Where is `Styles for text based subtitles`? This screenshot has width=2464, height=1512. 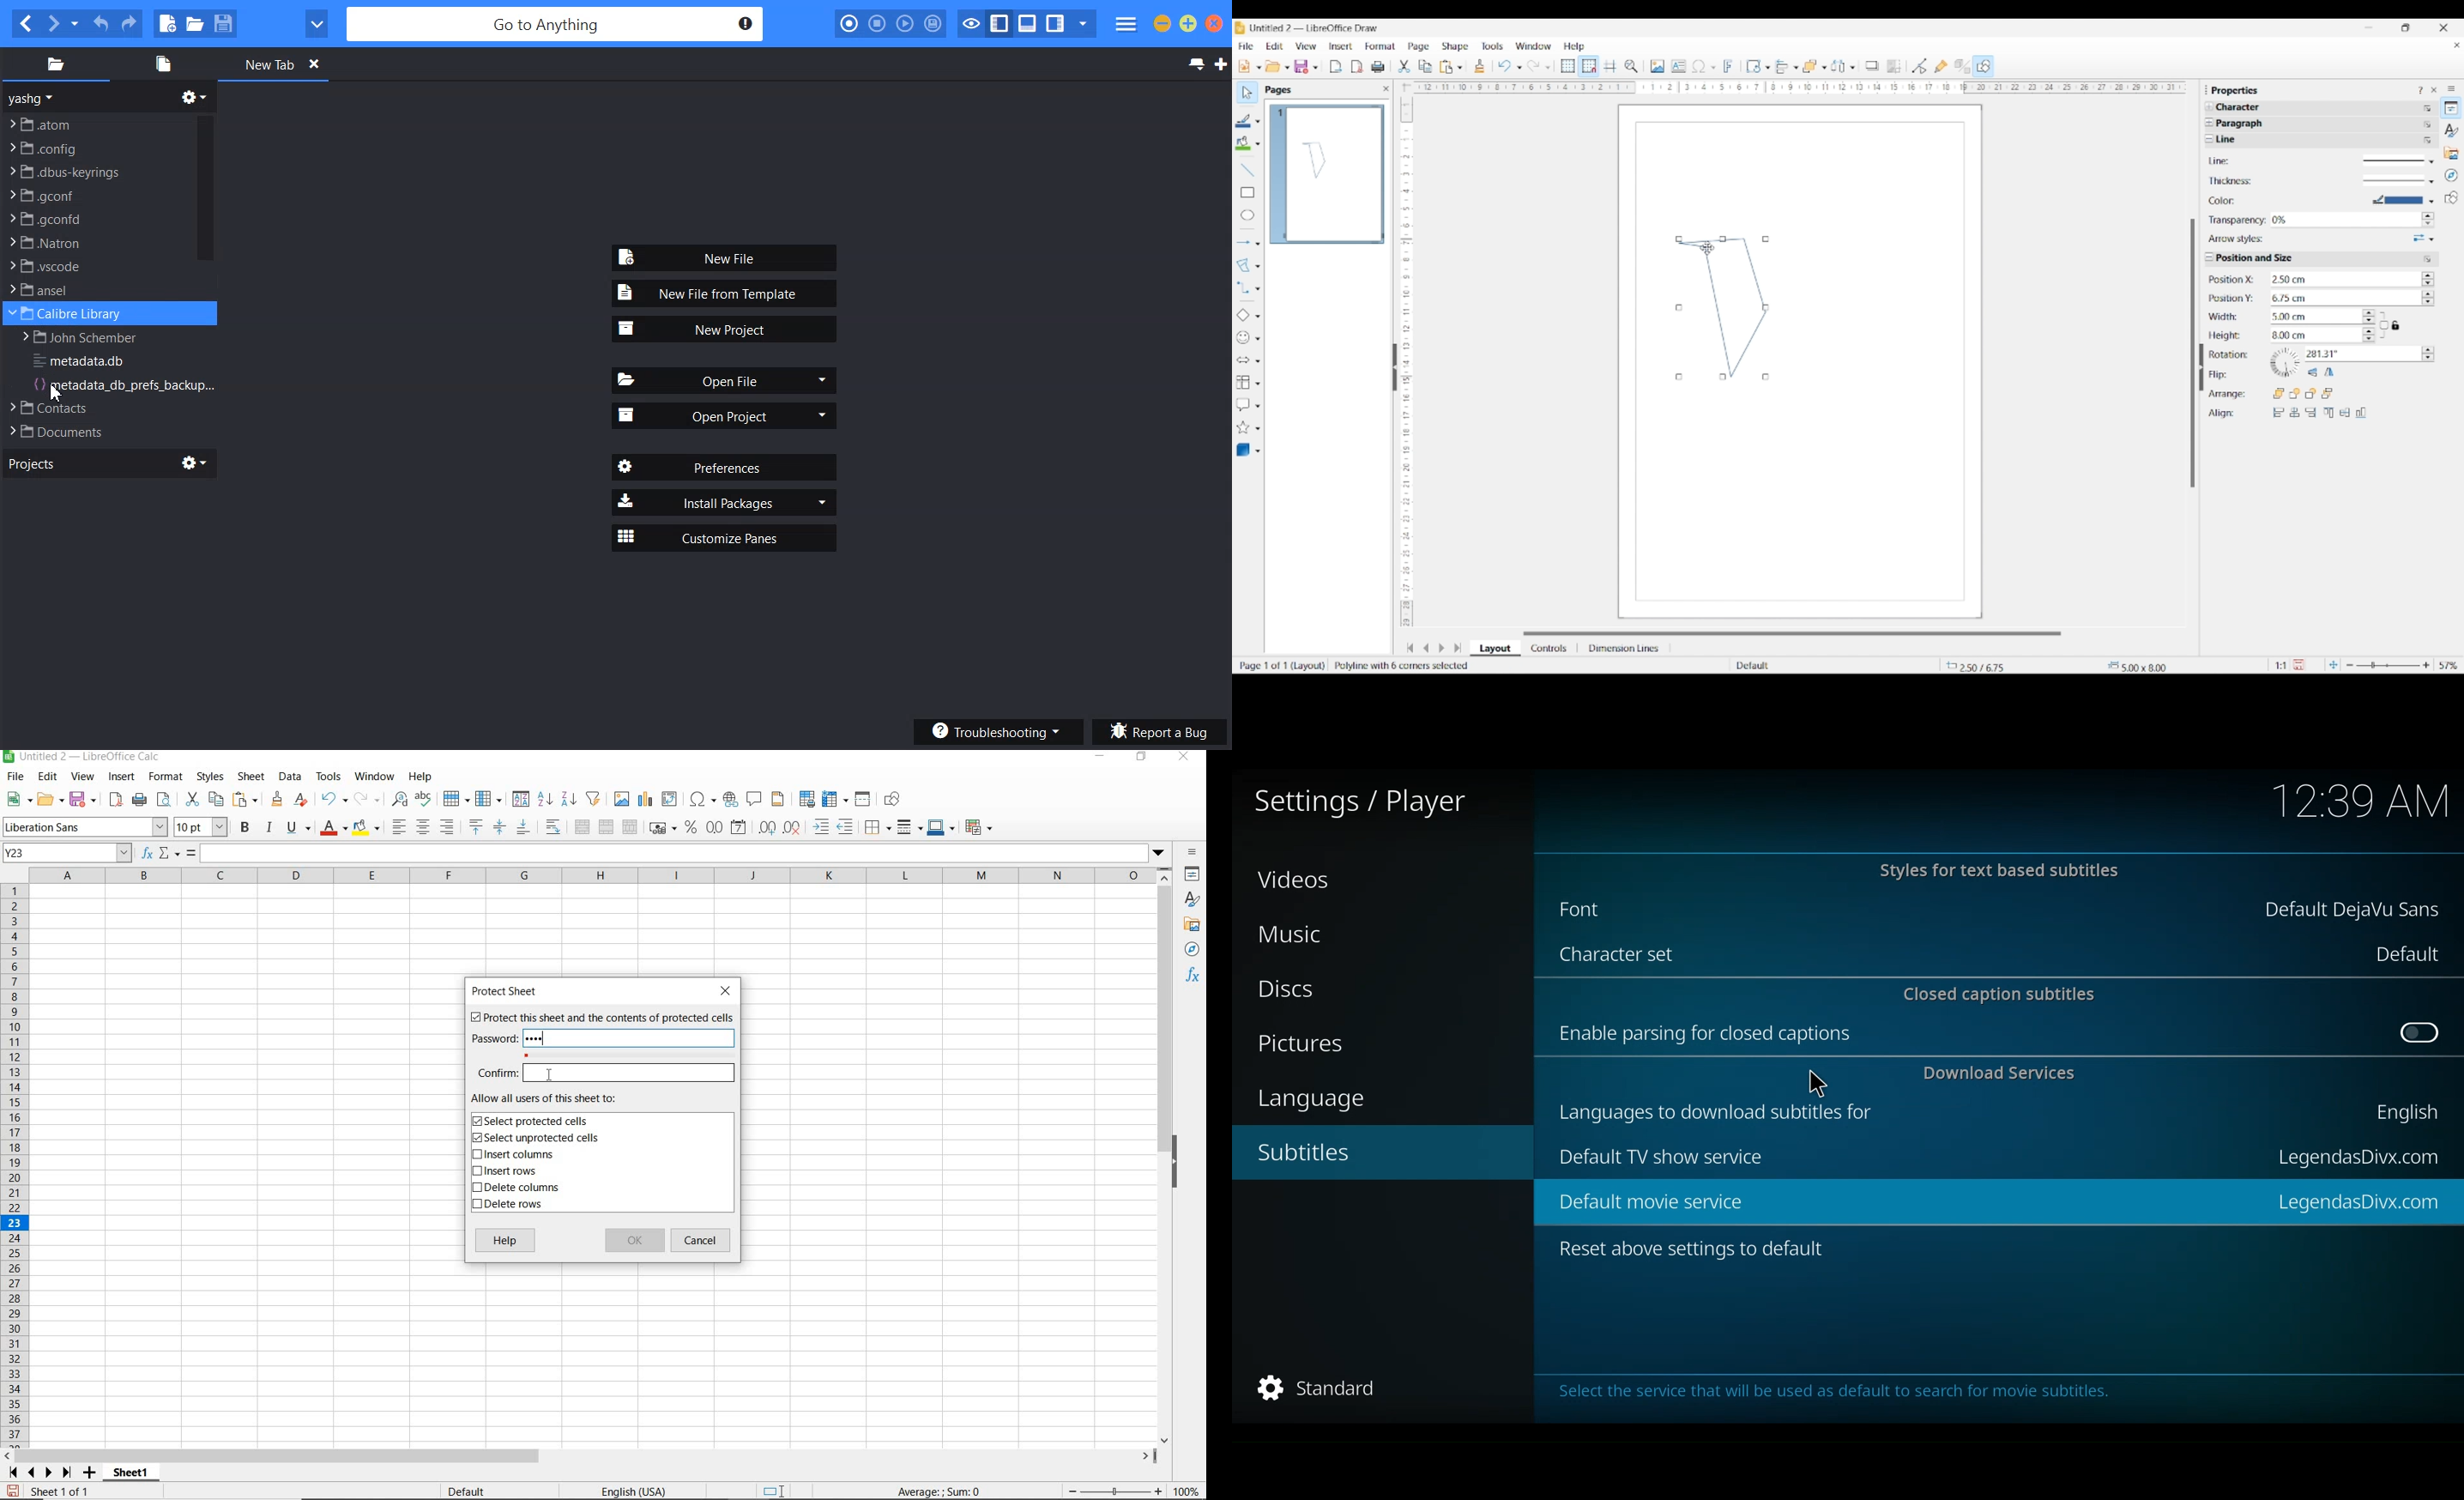 Styles for text based subtitles is located at coordinates (1998, 872).